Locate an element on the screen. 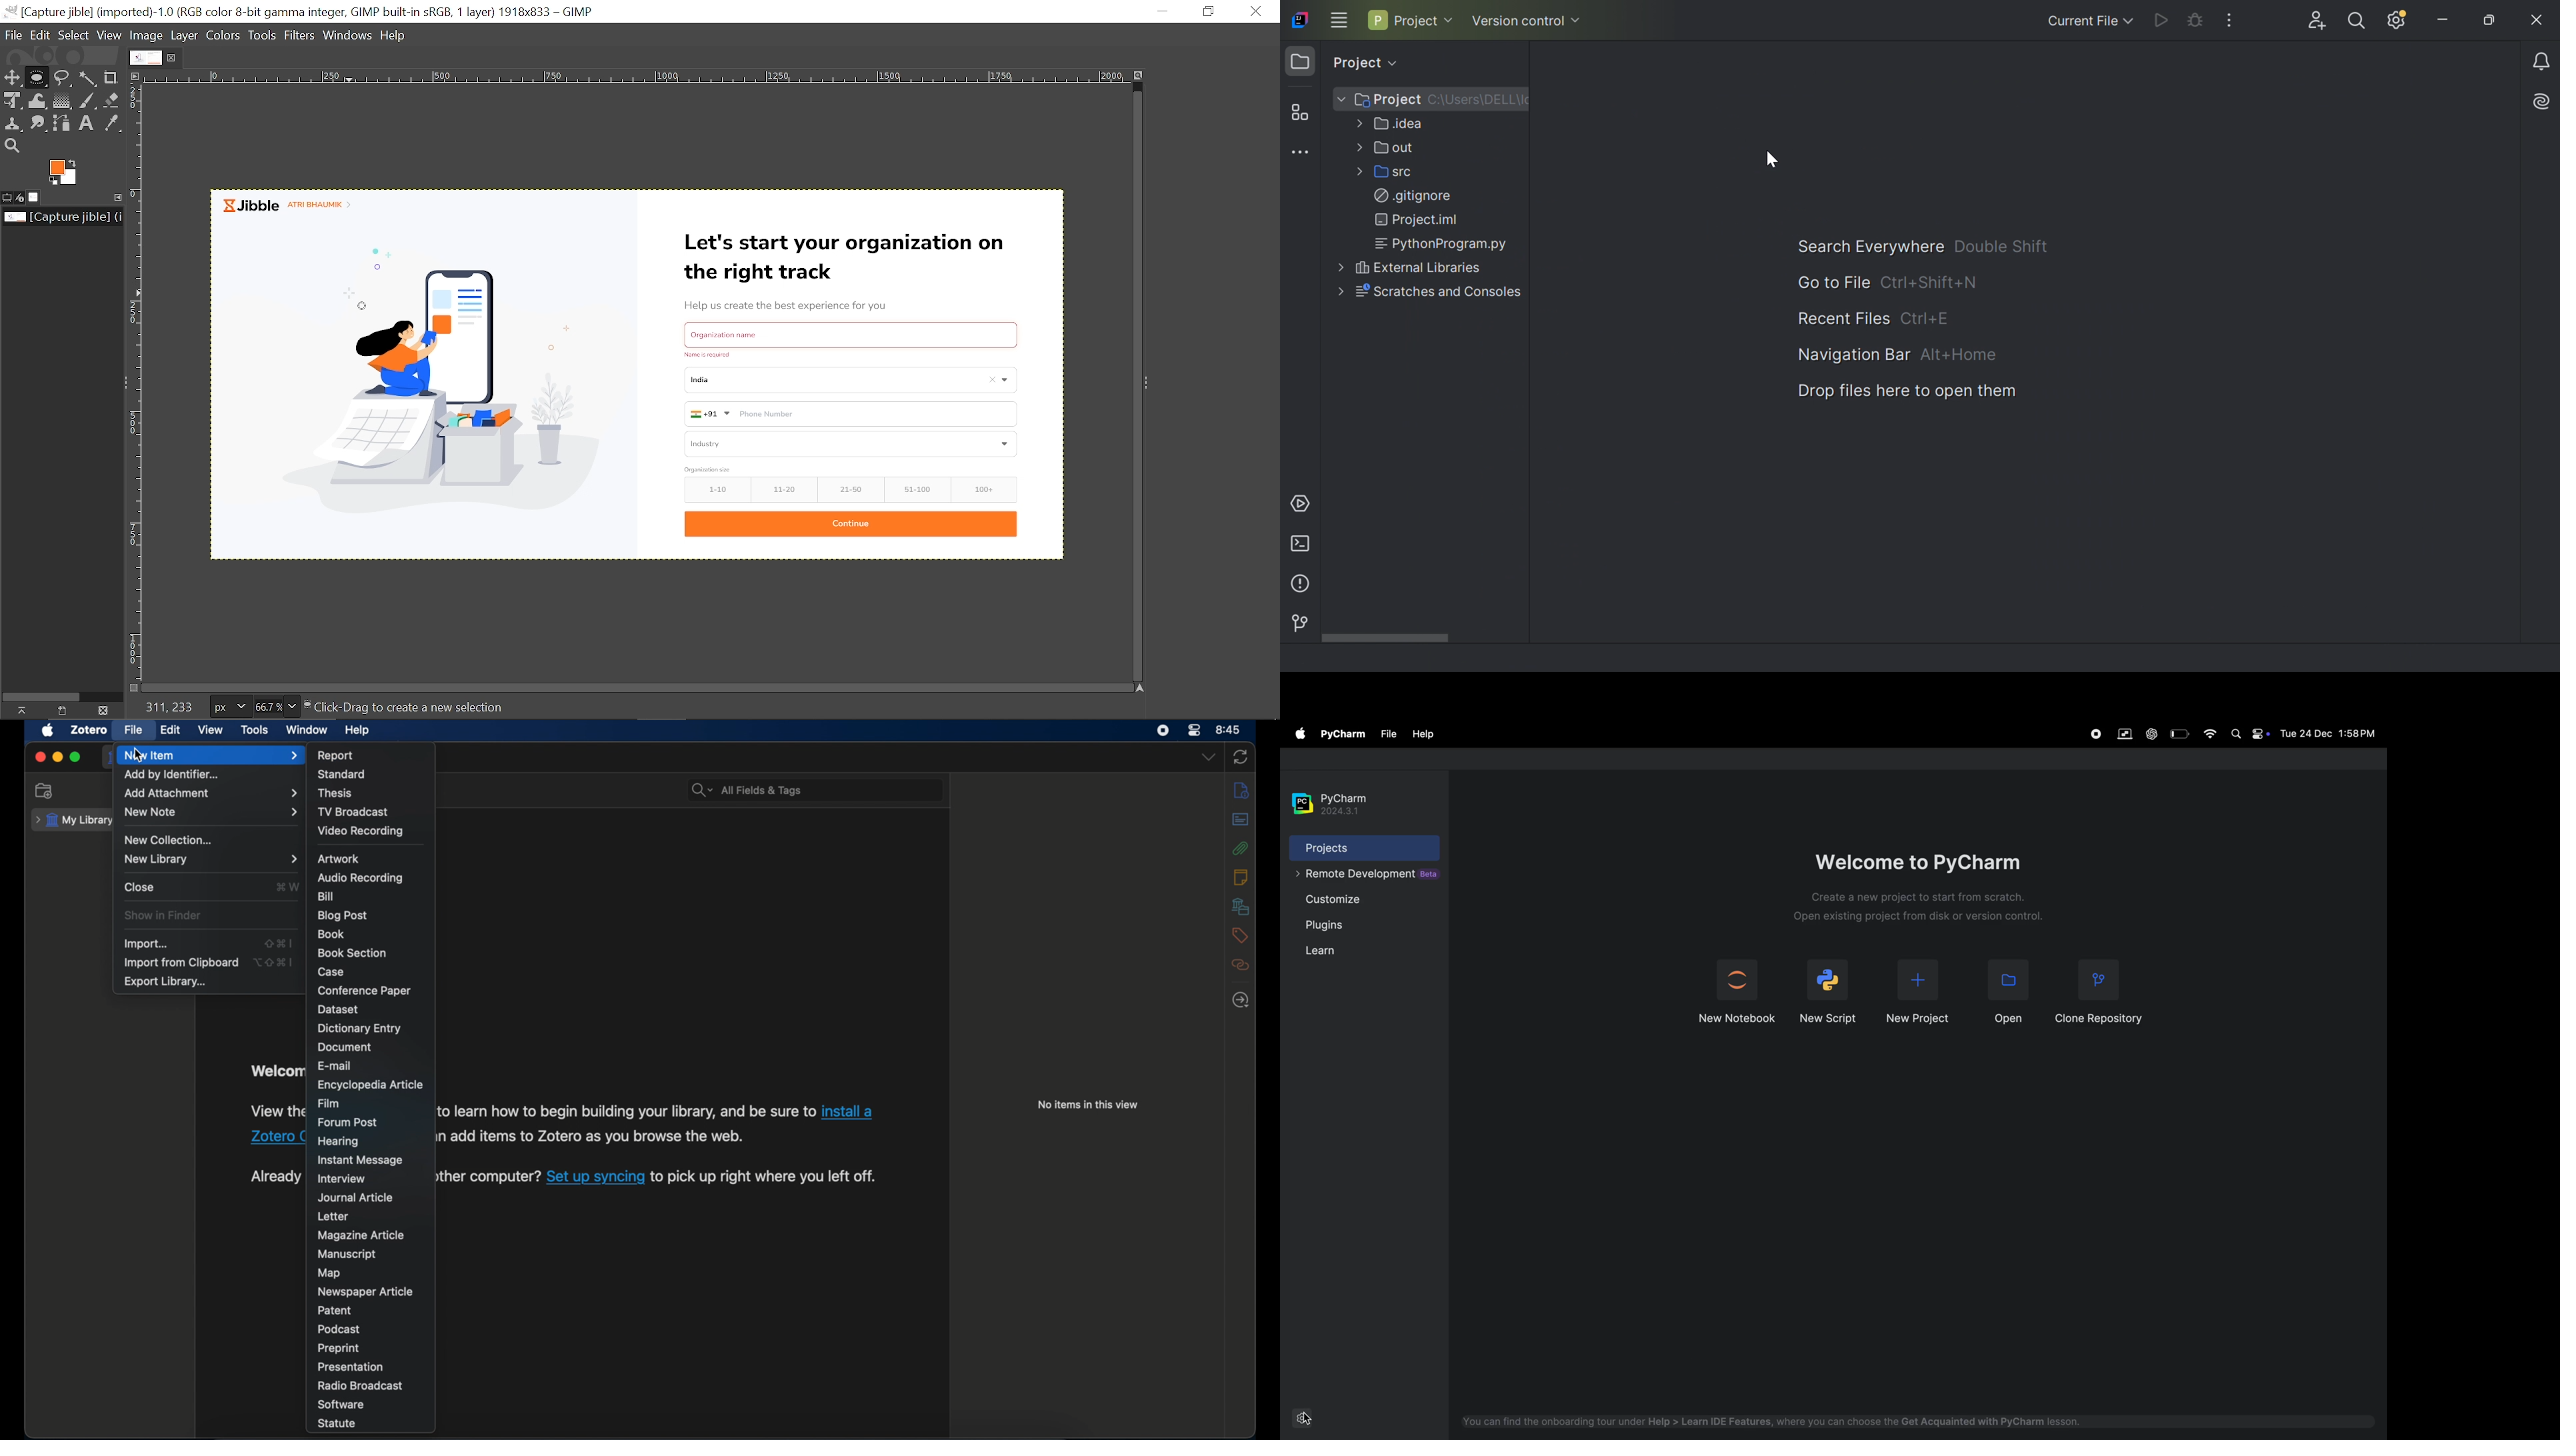  software information is located at coordinates (627, 1111).